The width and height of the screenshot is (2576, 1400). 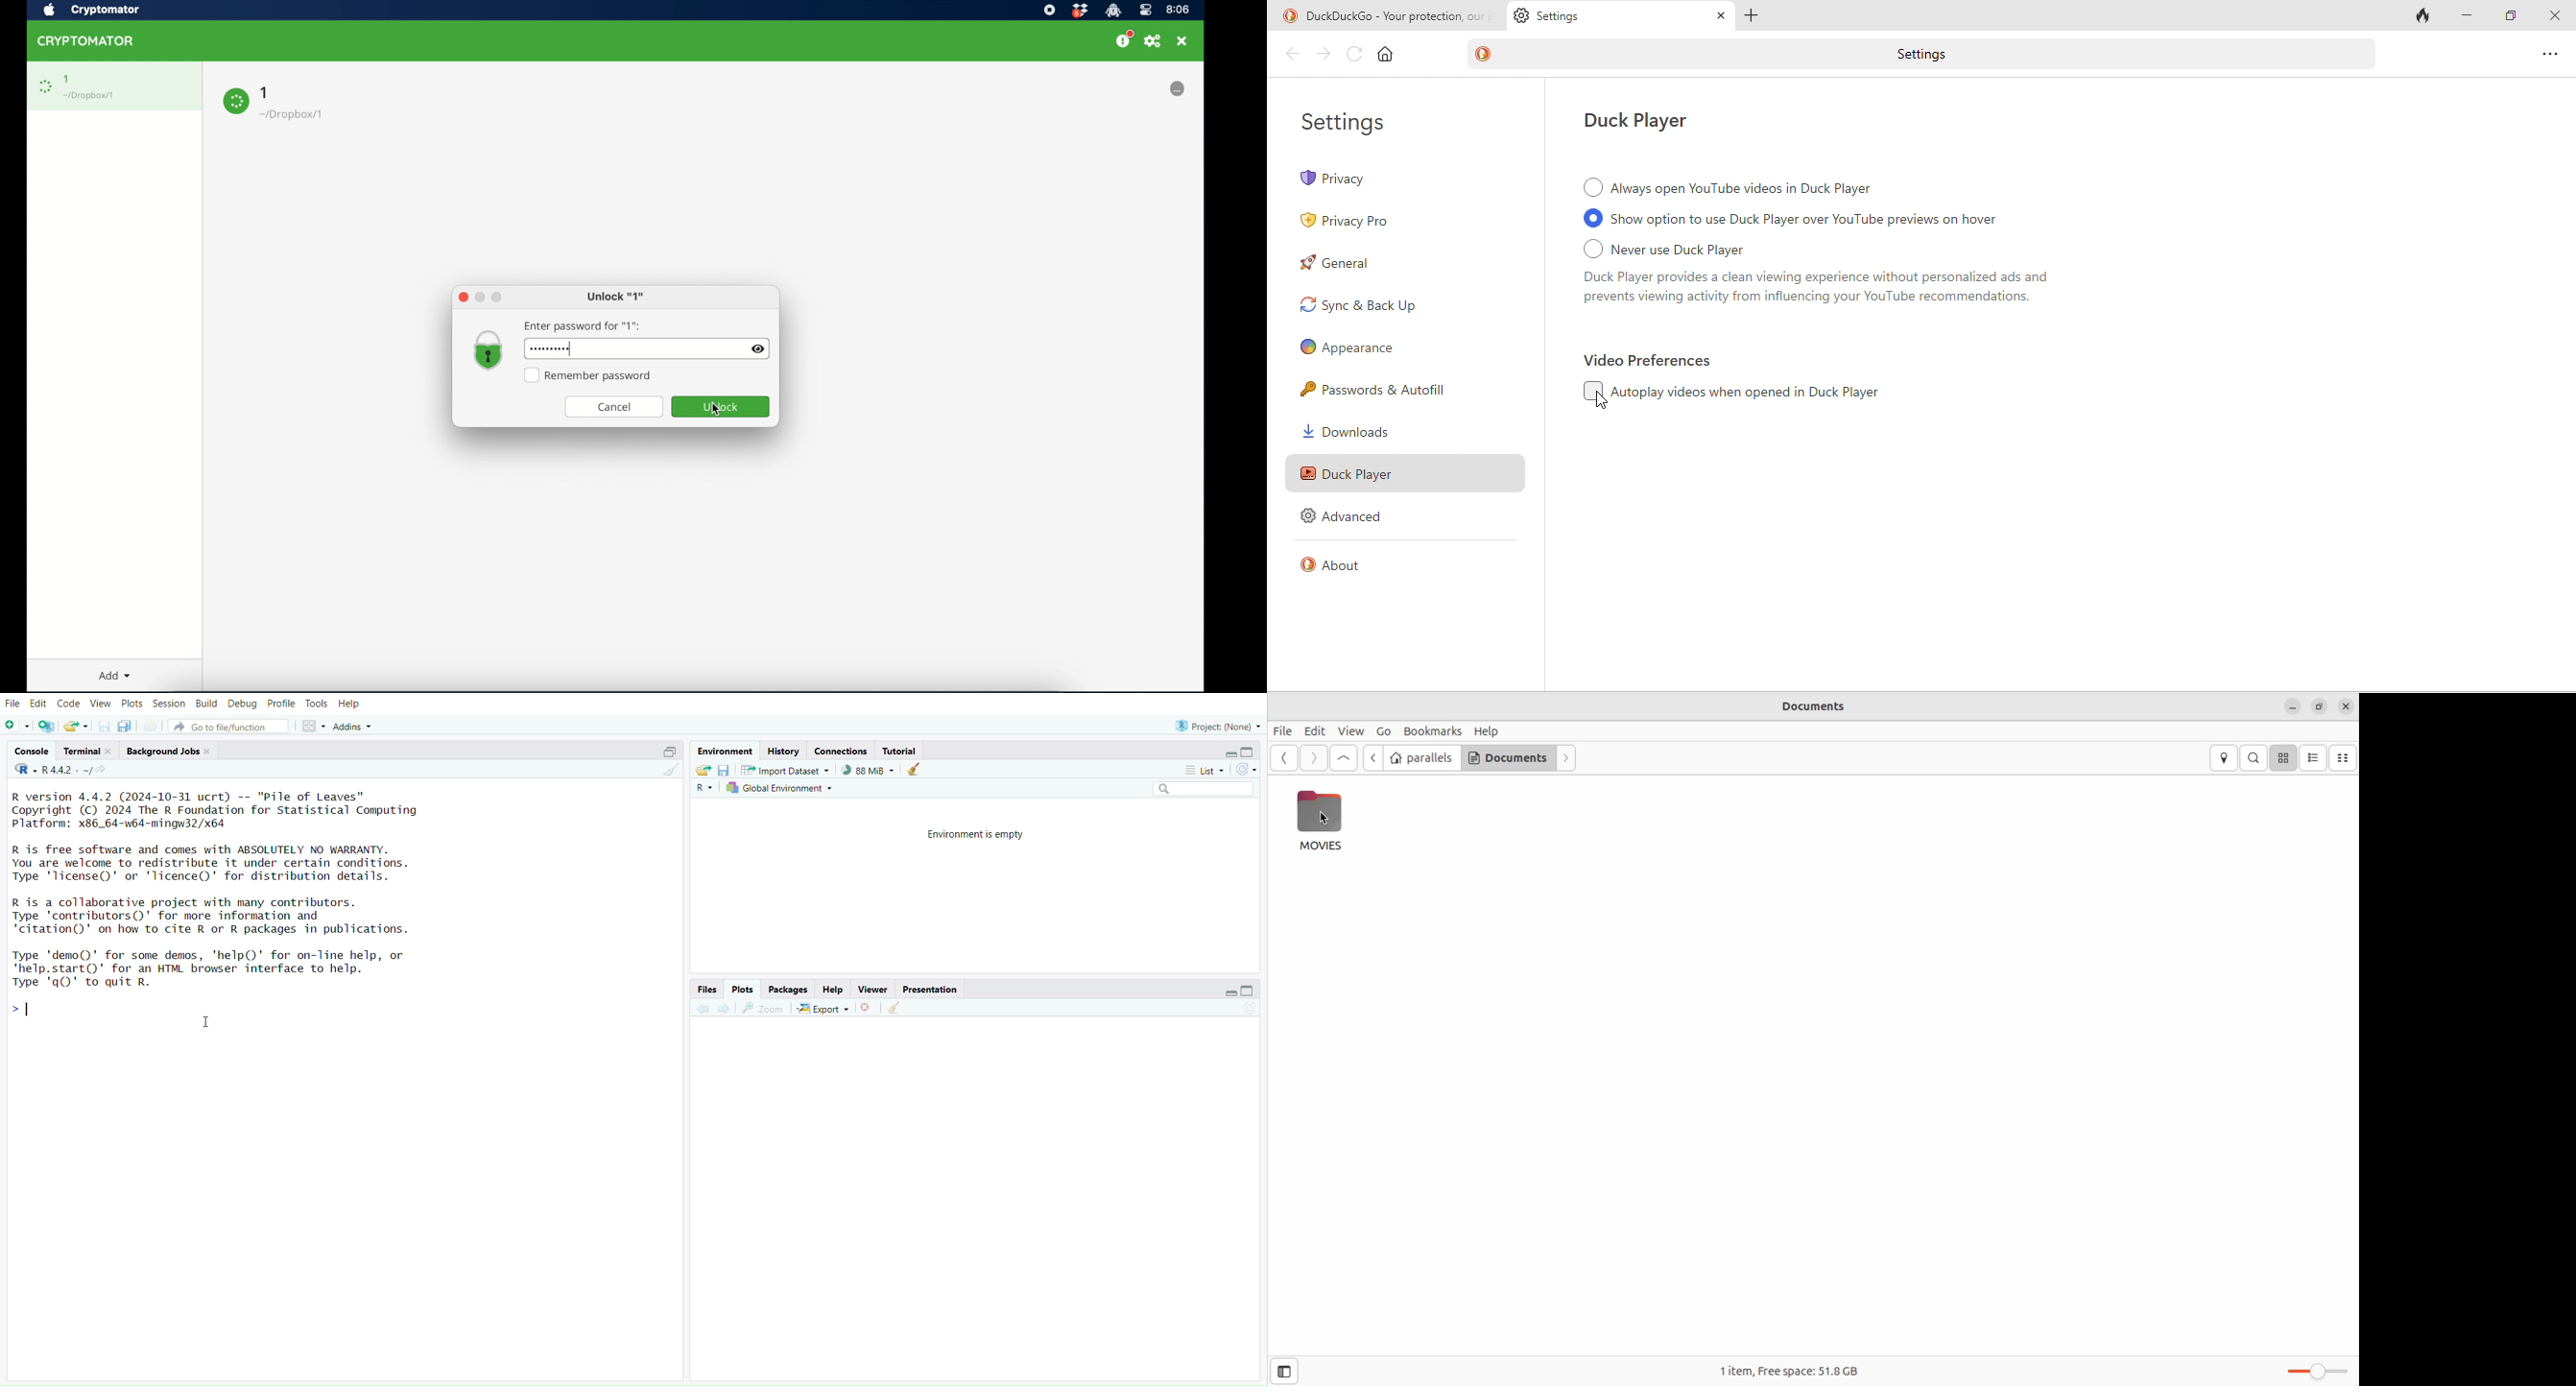 What do you see at coordinates (822, 1010) in the screenshot?
I see `export` at bounding box center [822, 1010].